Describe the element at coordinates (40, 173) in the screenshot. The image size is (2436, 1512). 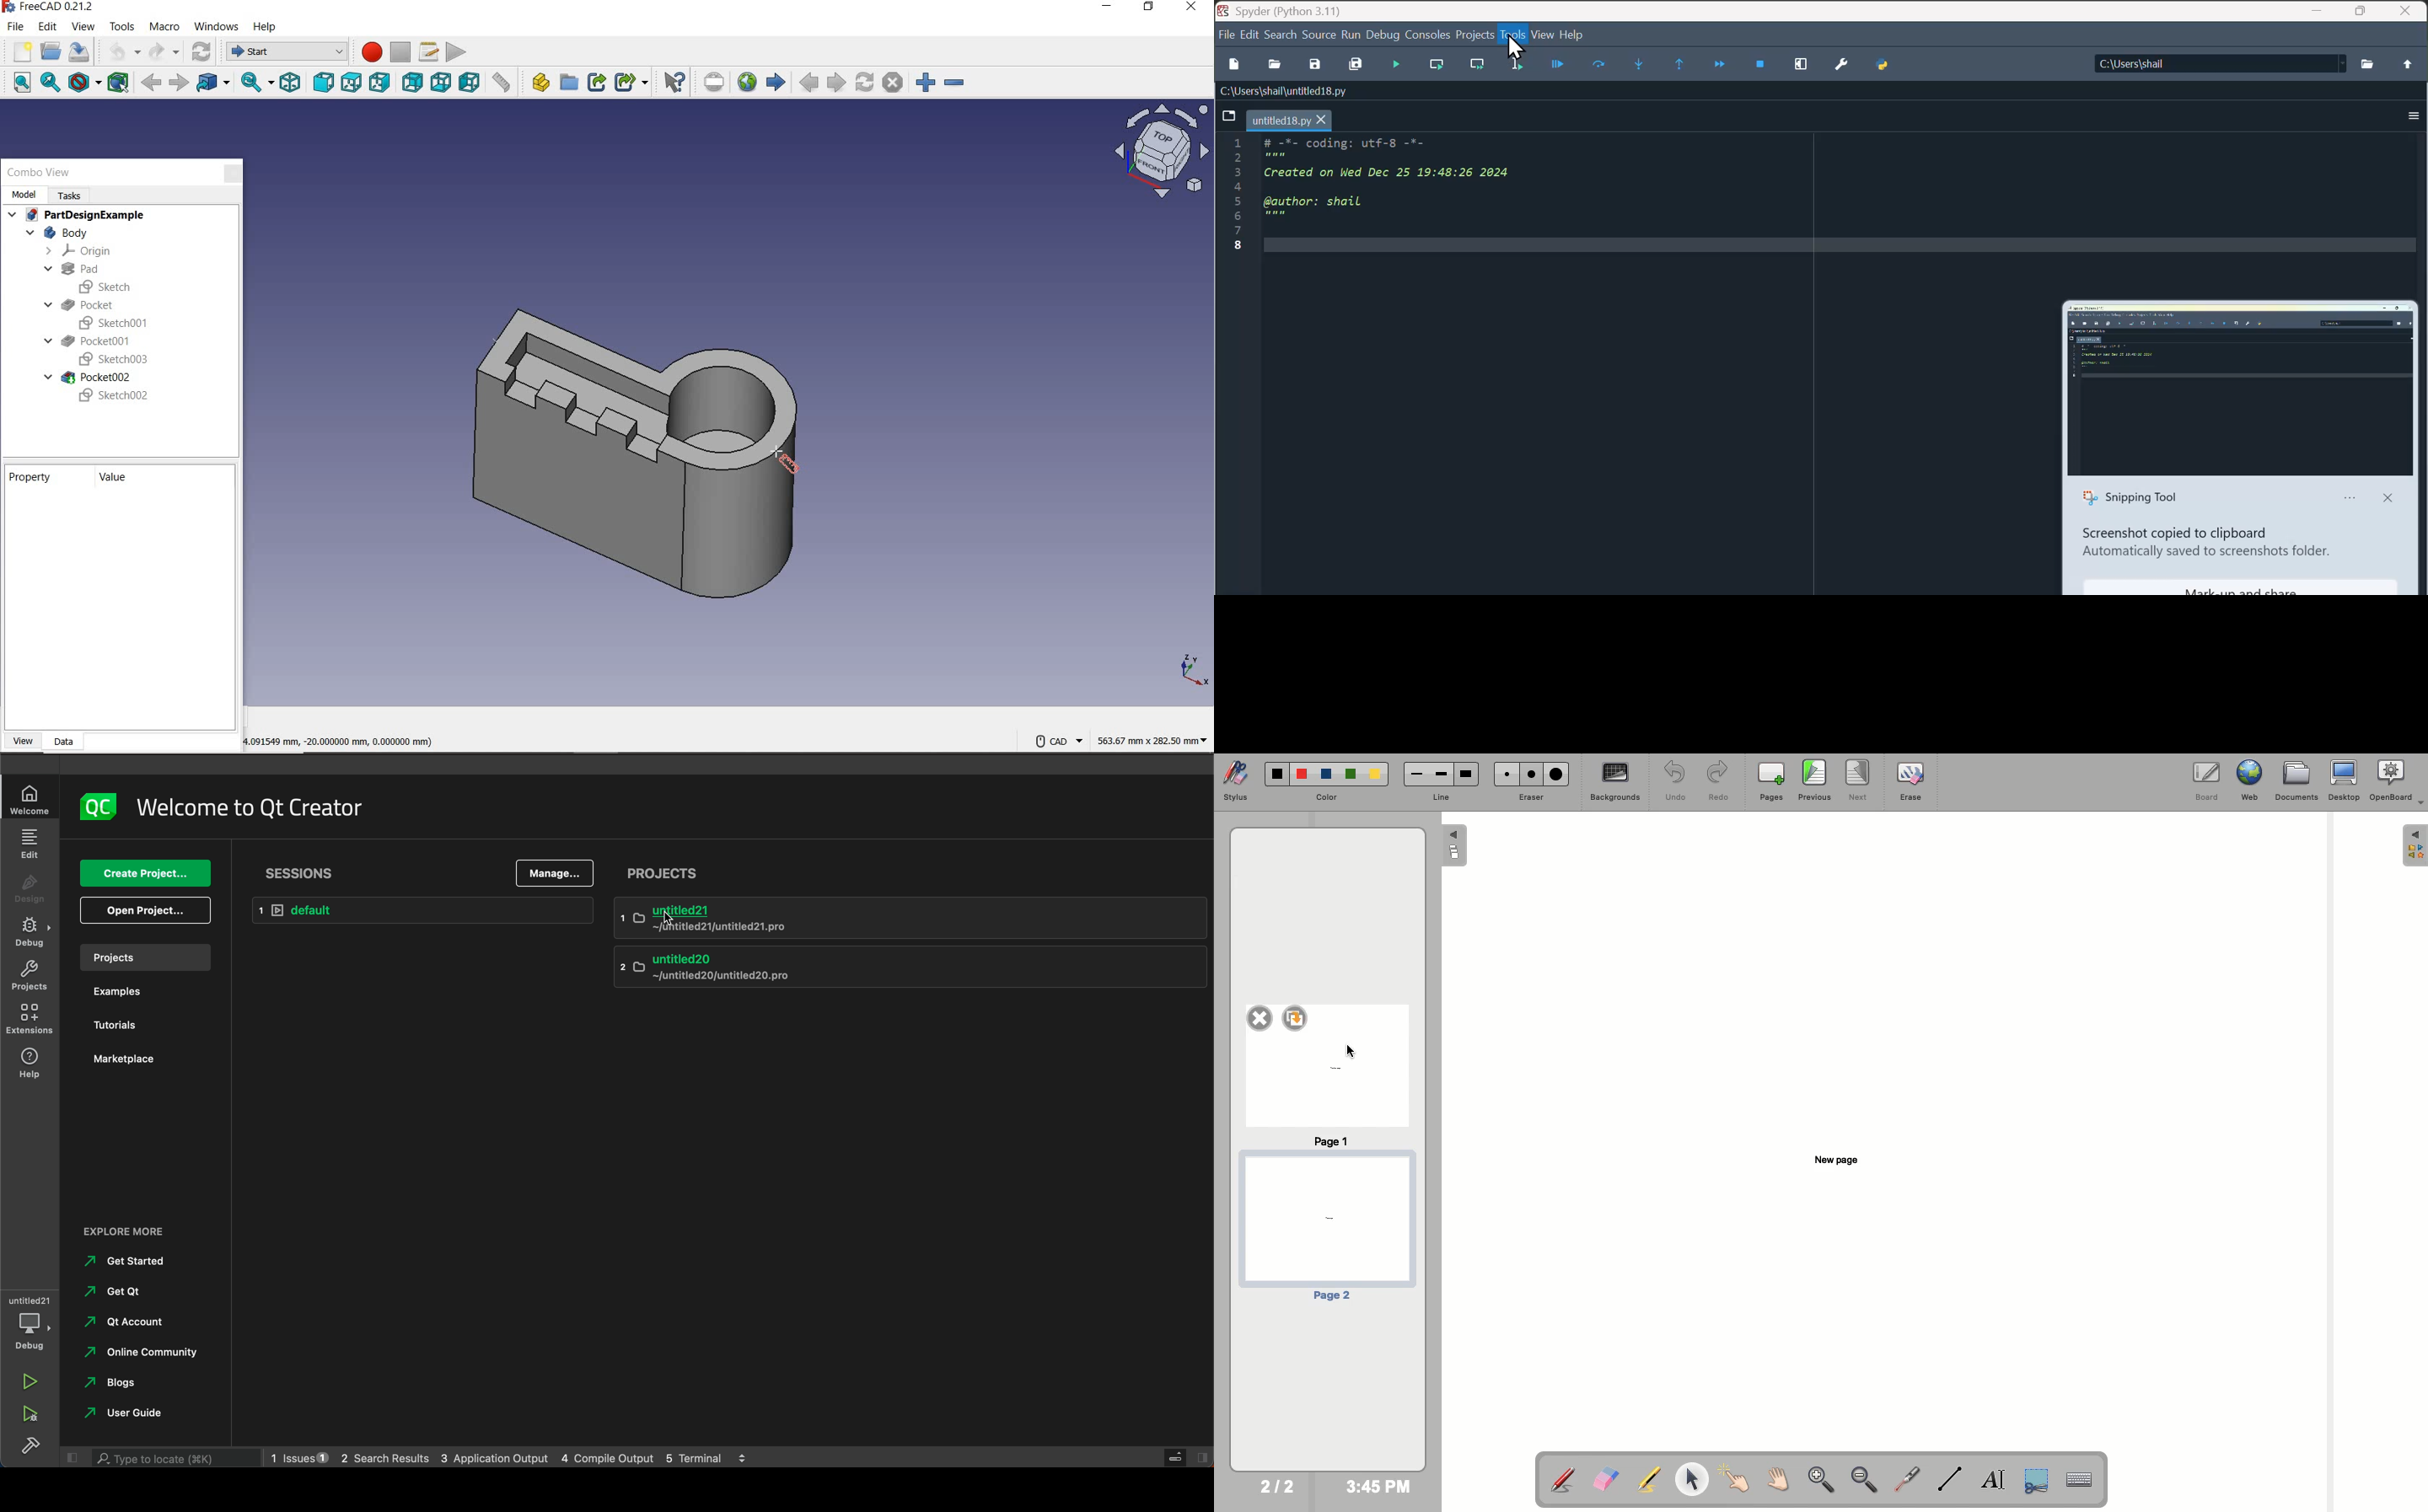
I see `COMBO VIEW` at that location.